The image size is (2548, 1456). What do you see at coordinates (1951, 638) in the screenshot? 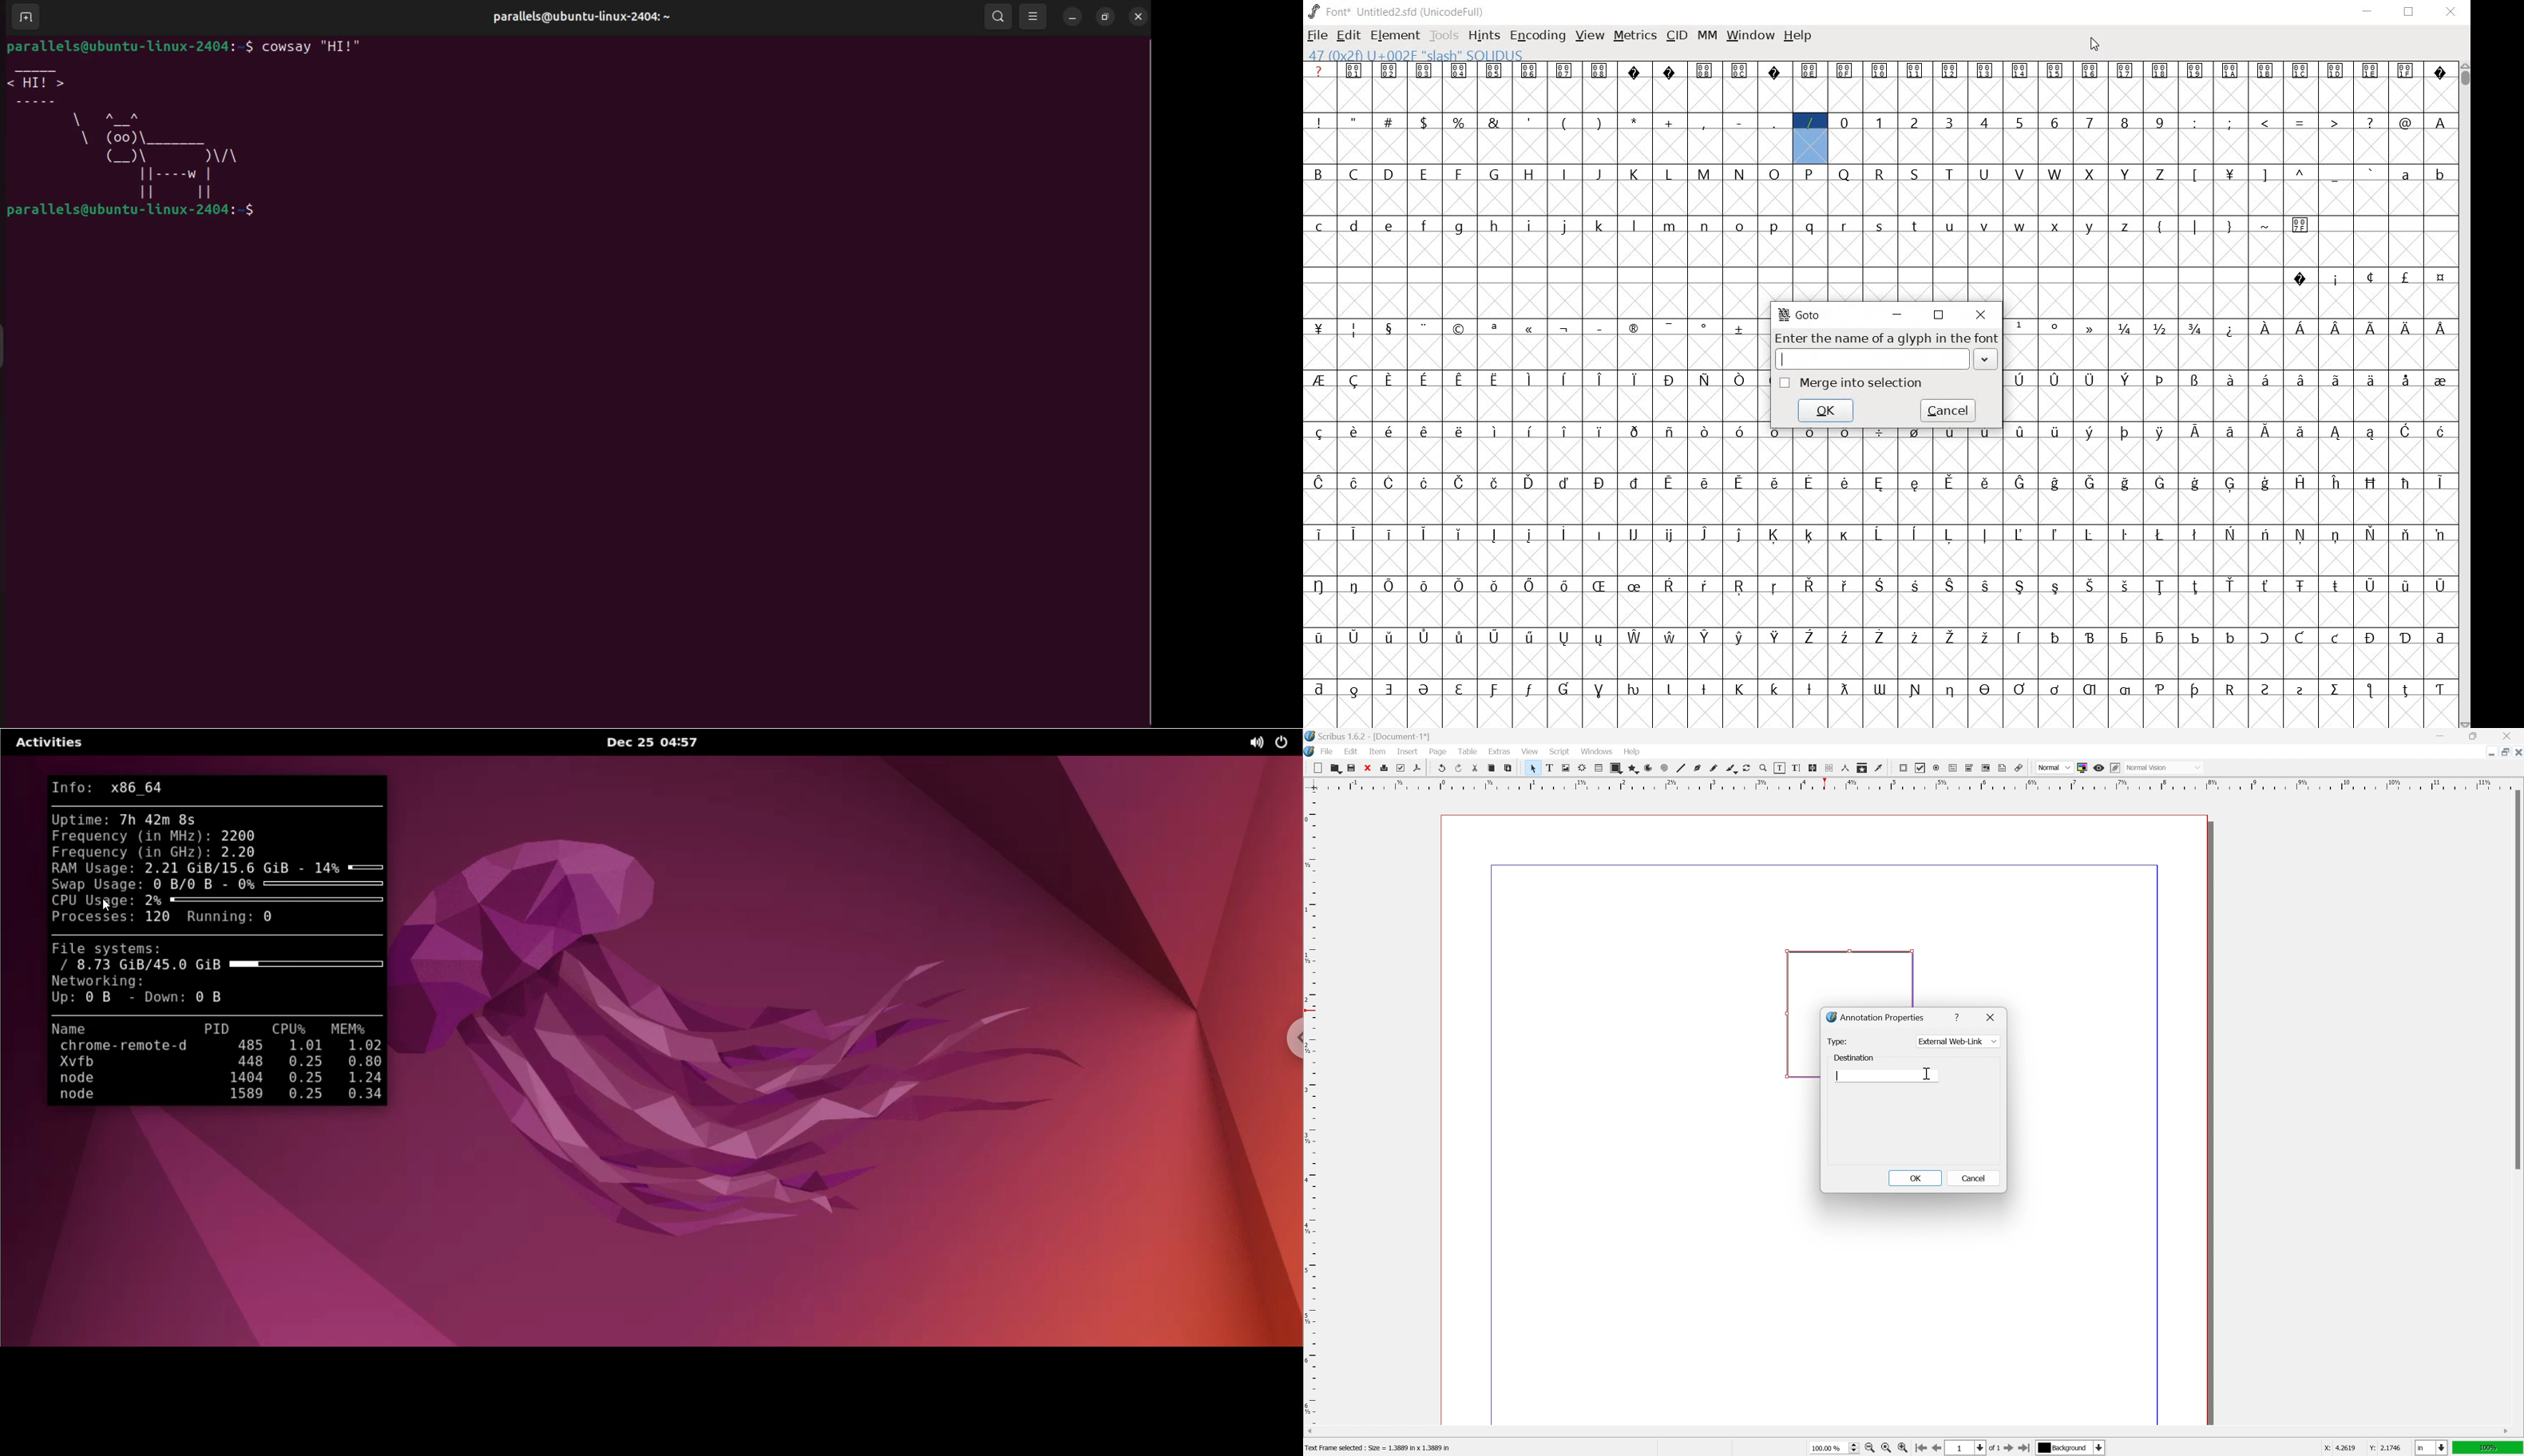
I see `glyph` at bounding box center [1951, 638].